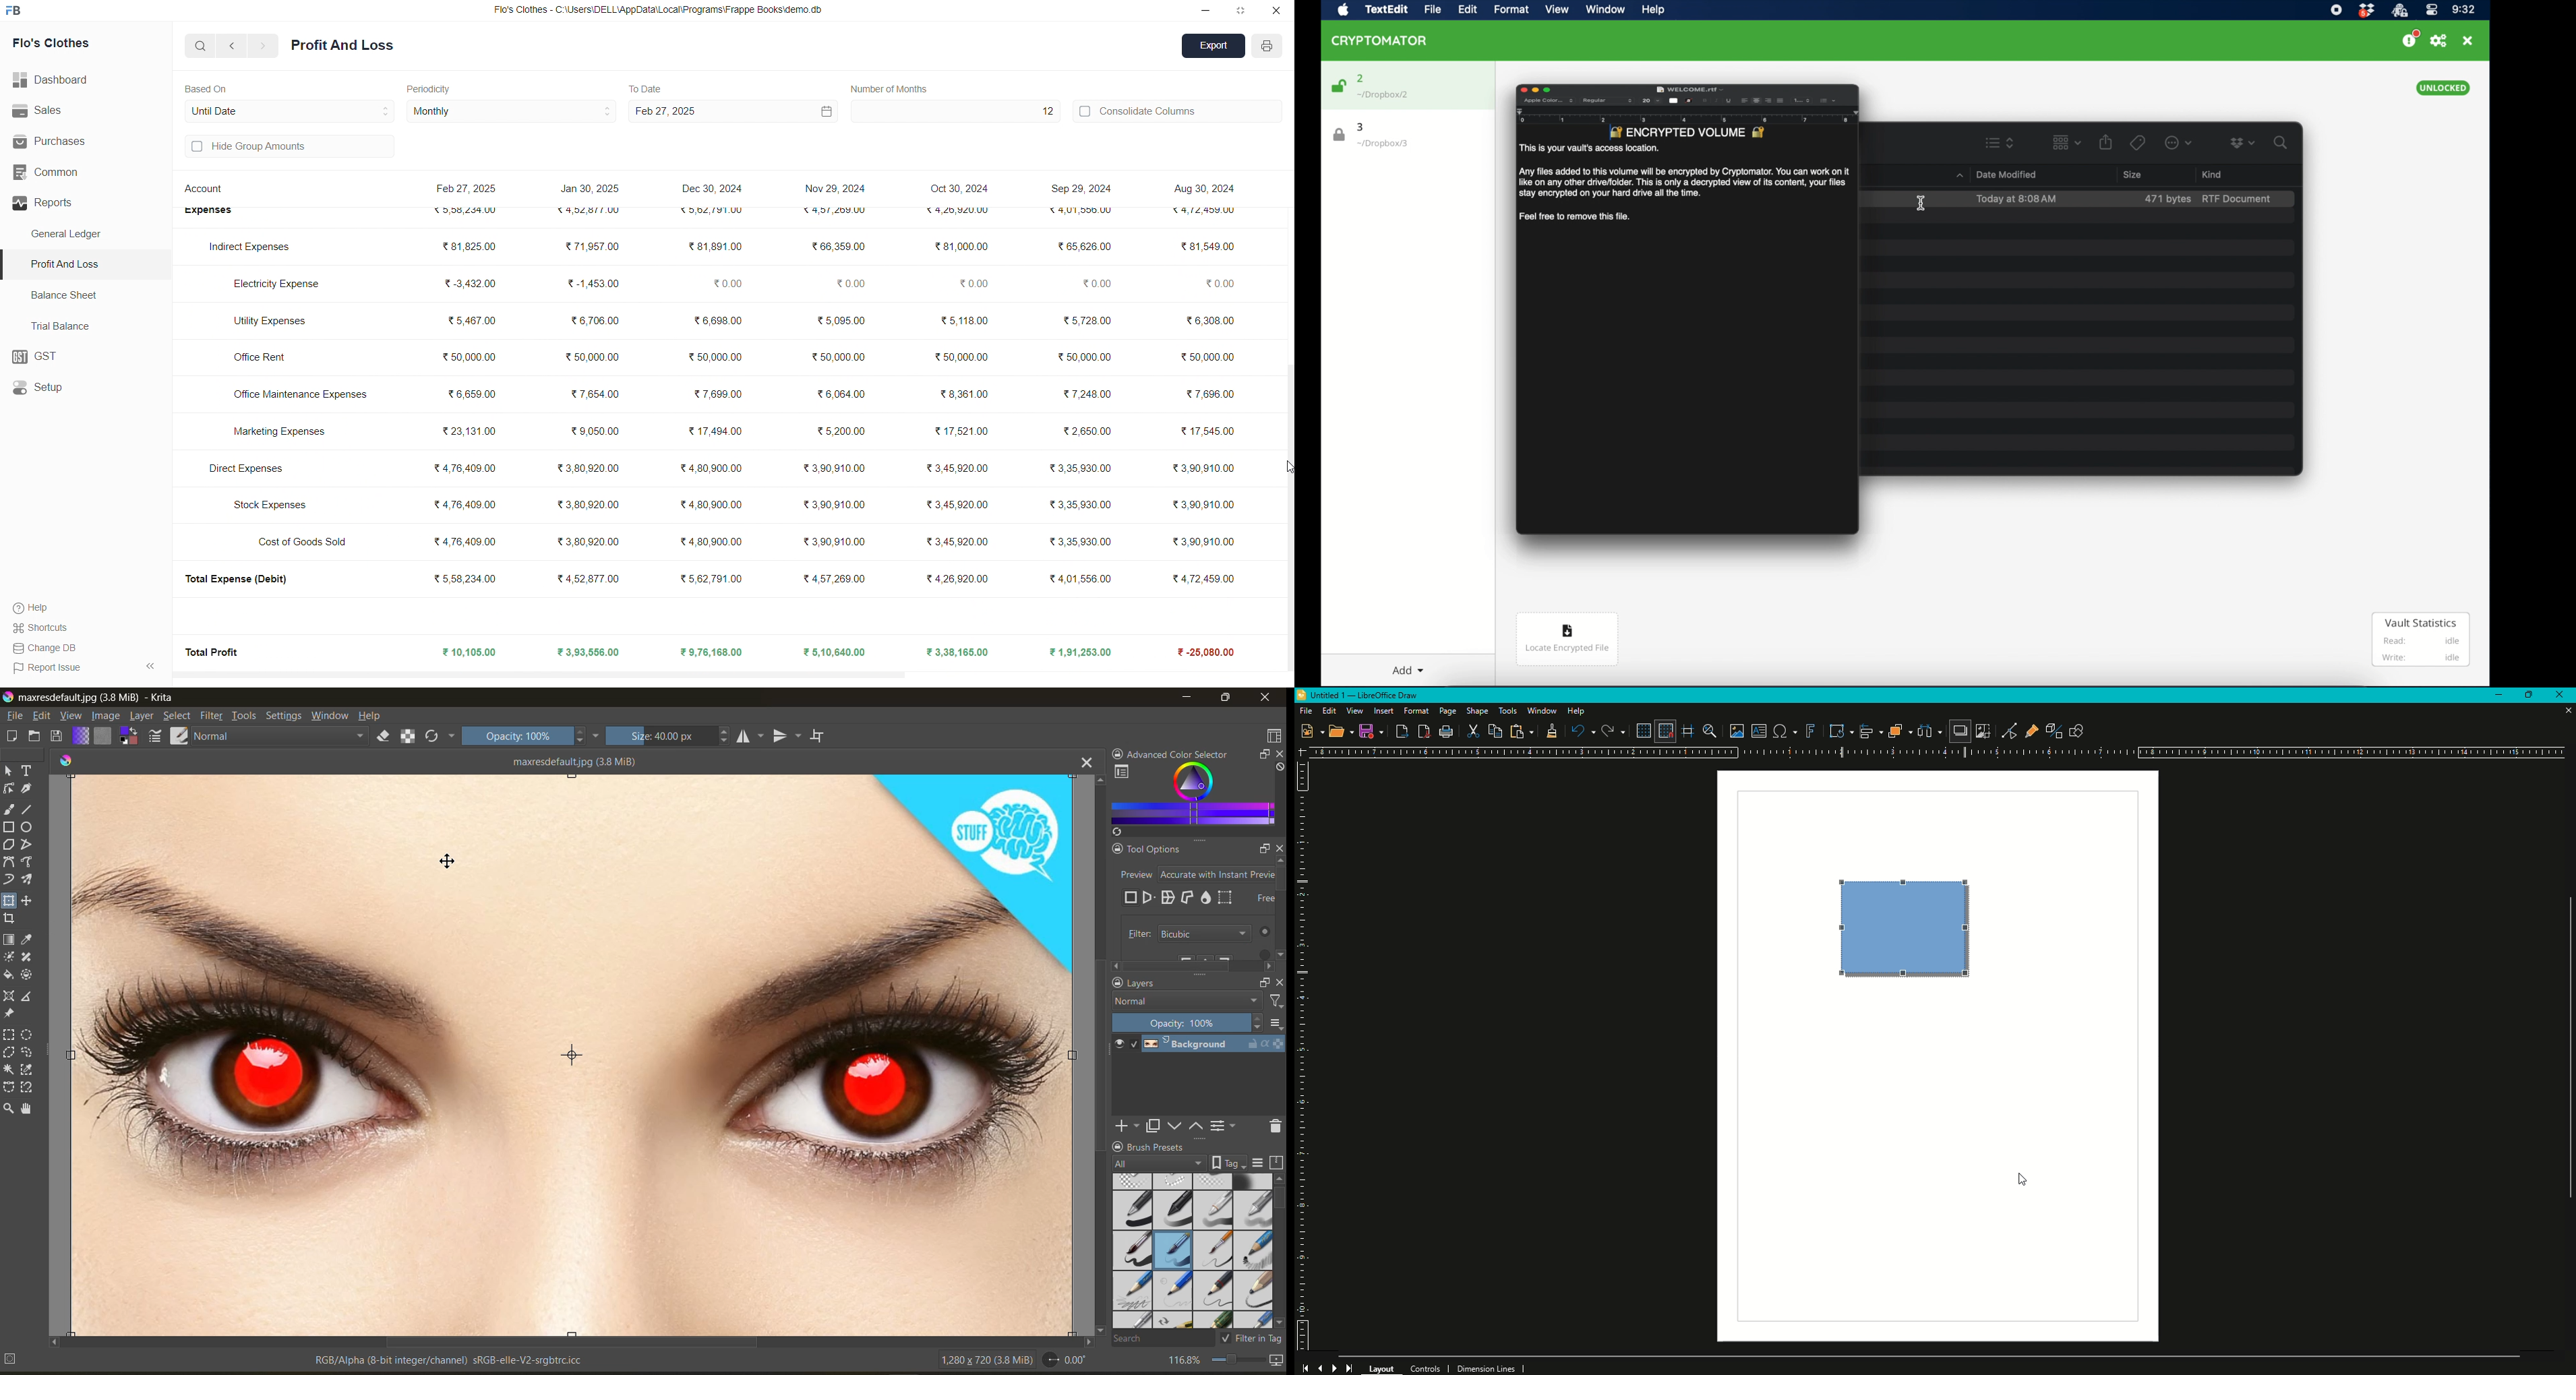  Describe the element at coordinates (1072, 578) in the screenshot. I see `₹ 4,01,556.00` at that location.